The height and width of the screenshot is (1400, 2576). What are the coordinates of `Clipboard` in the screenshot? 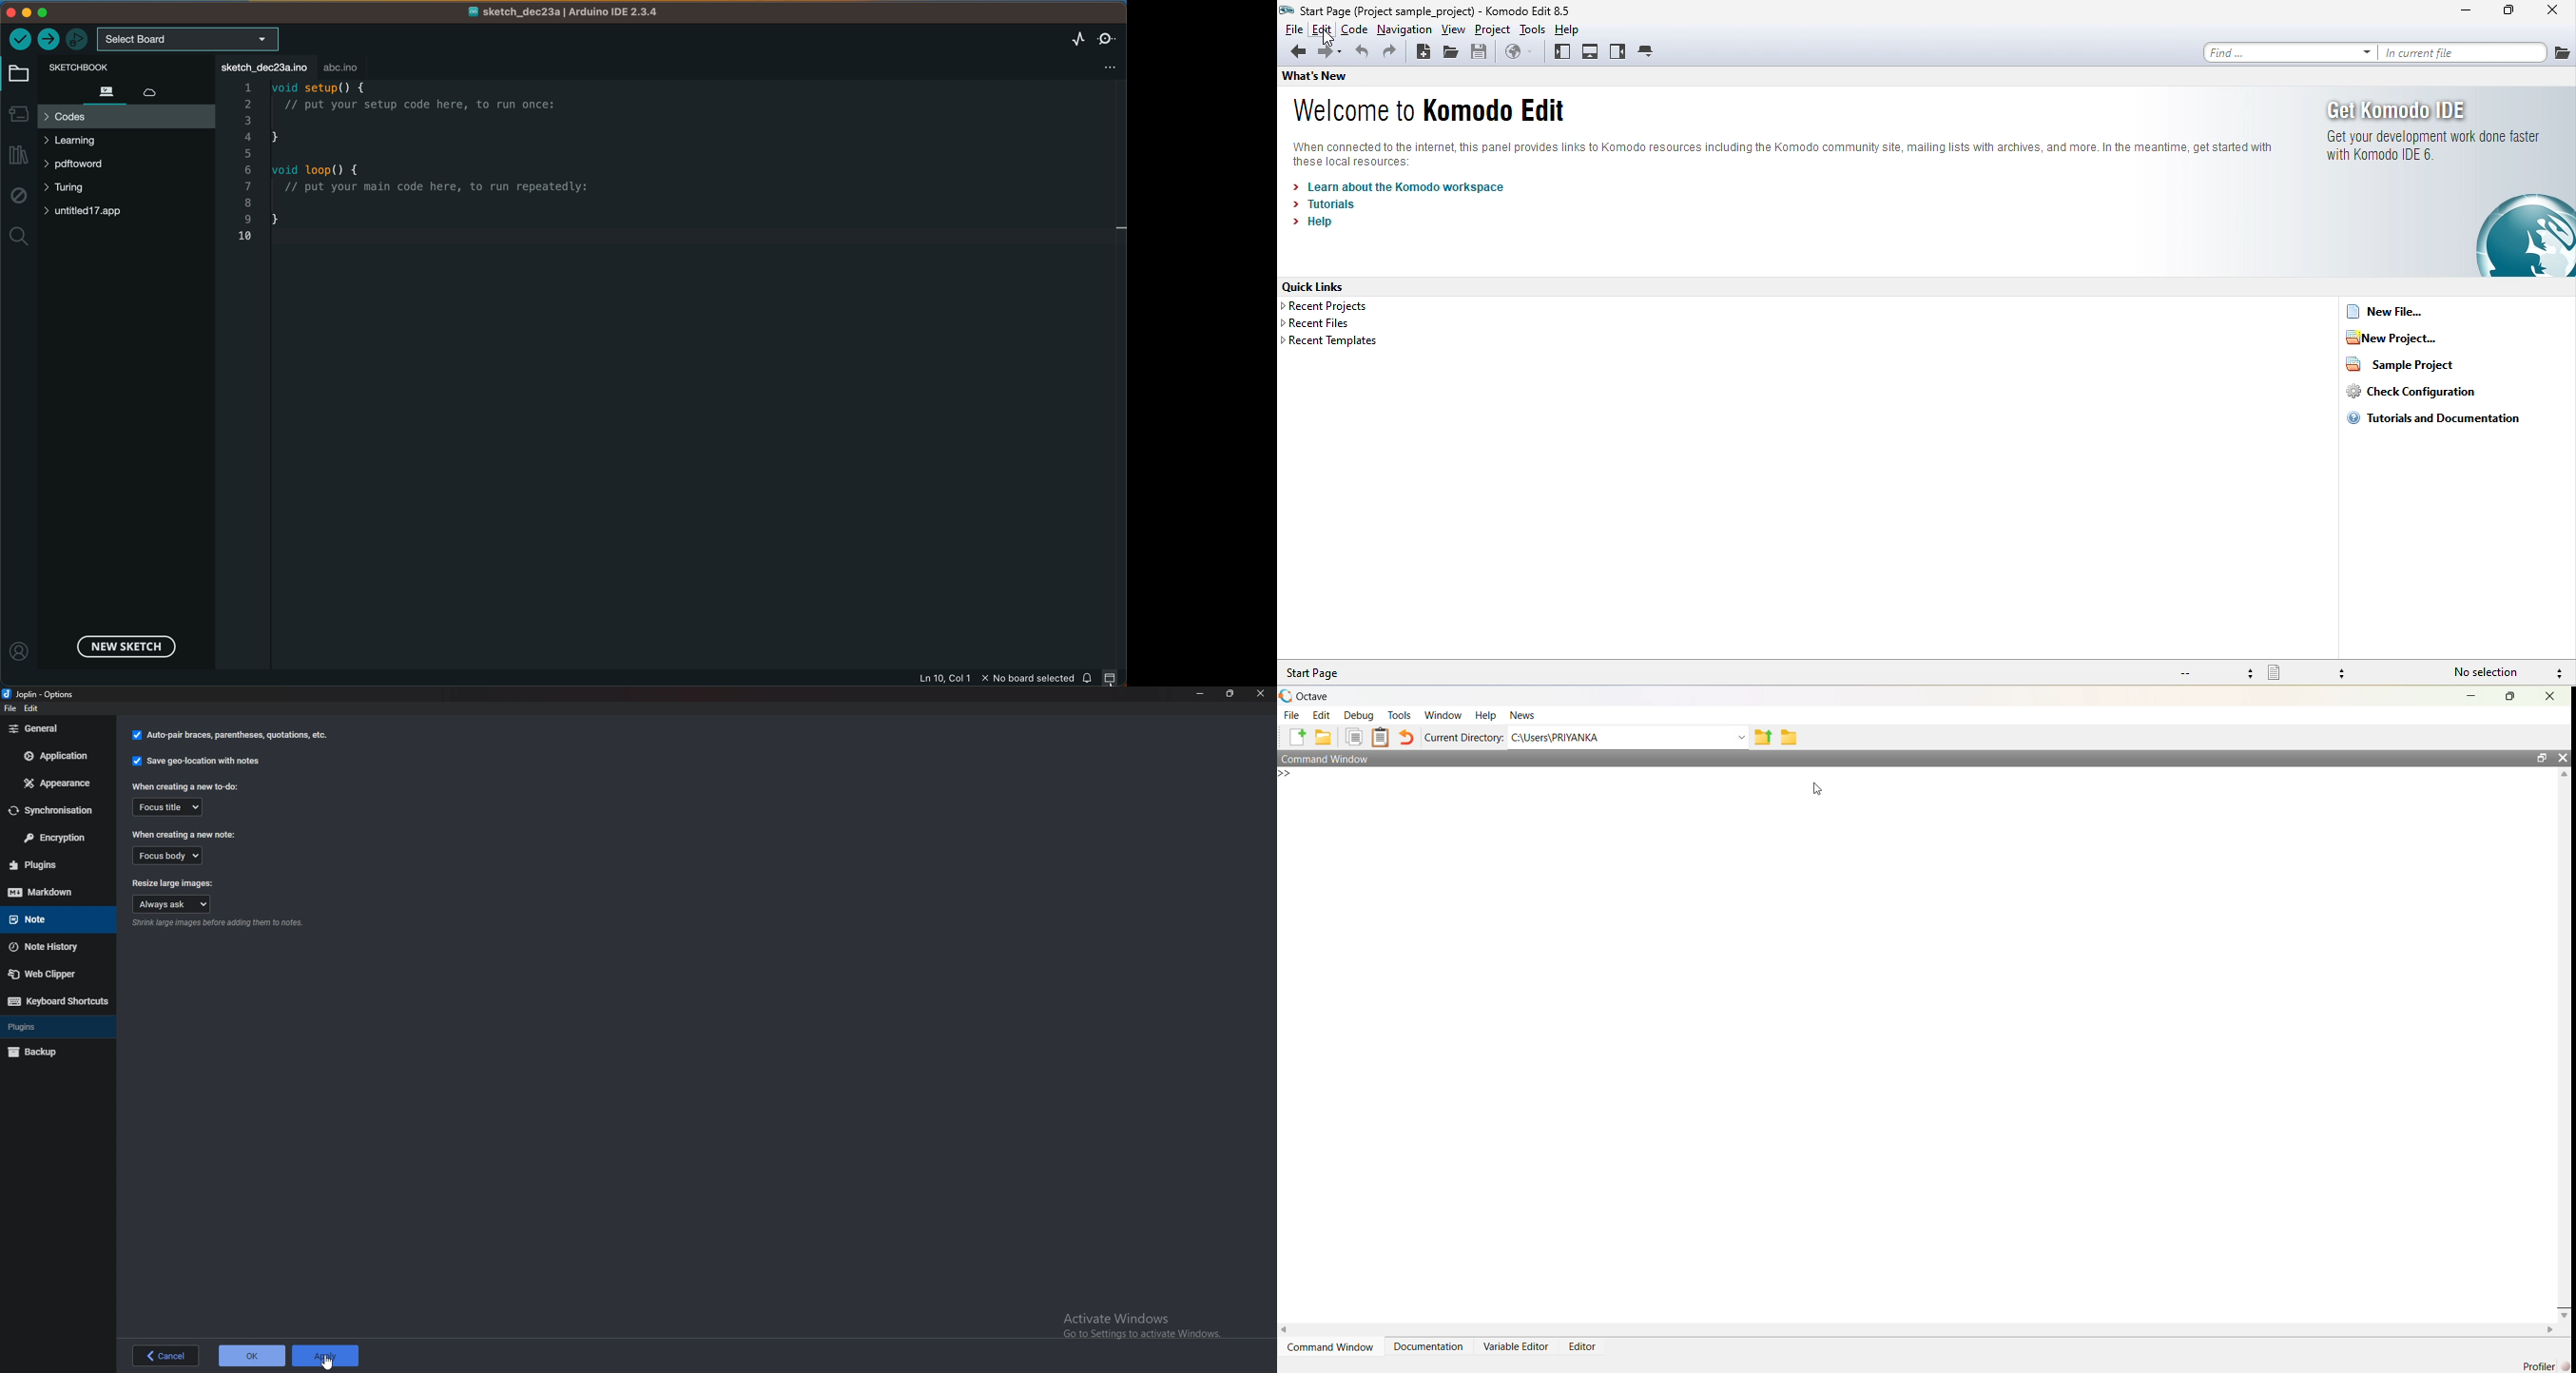 It's located at (1381, 737).